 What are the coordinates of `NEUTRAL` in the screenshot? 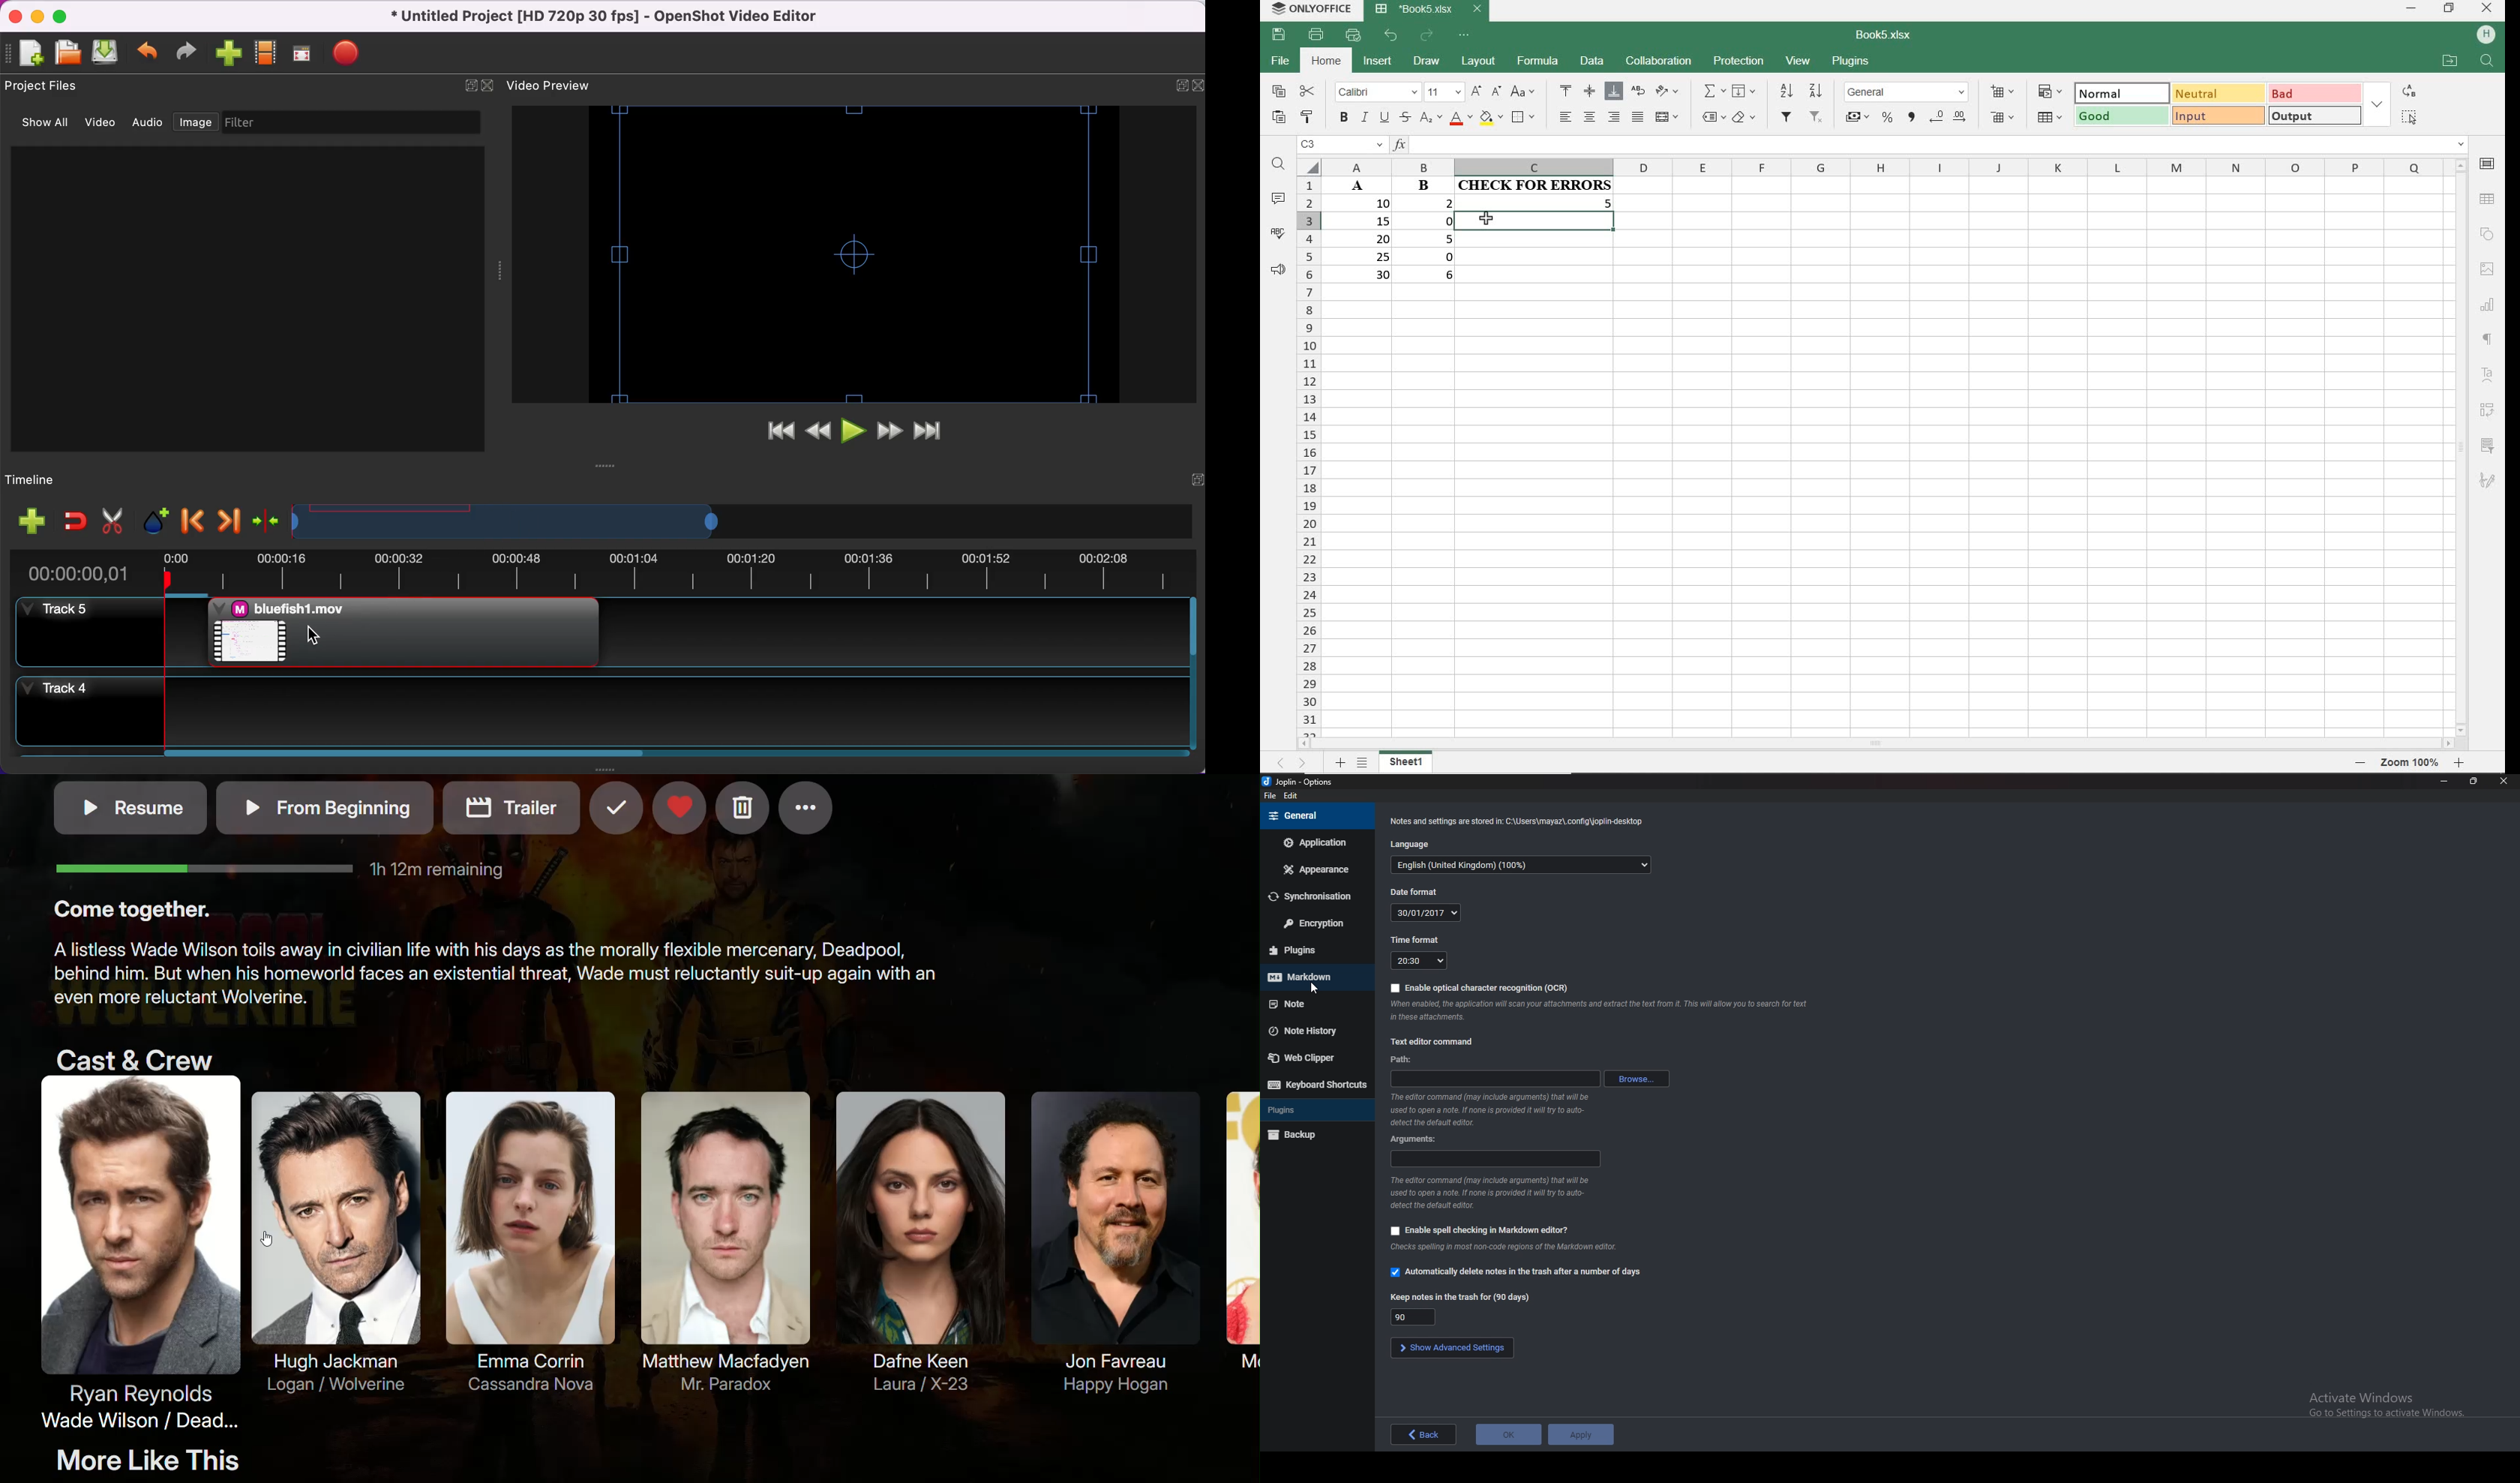 It's located at (2217, 93).